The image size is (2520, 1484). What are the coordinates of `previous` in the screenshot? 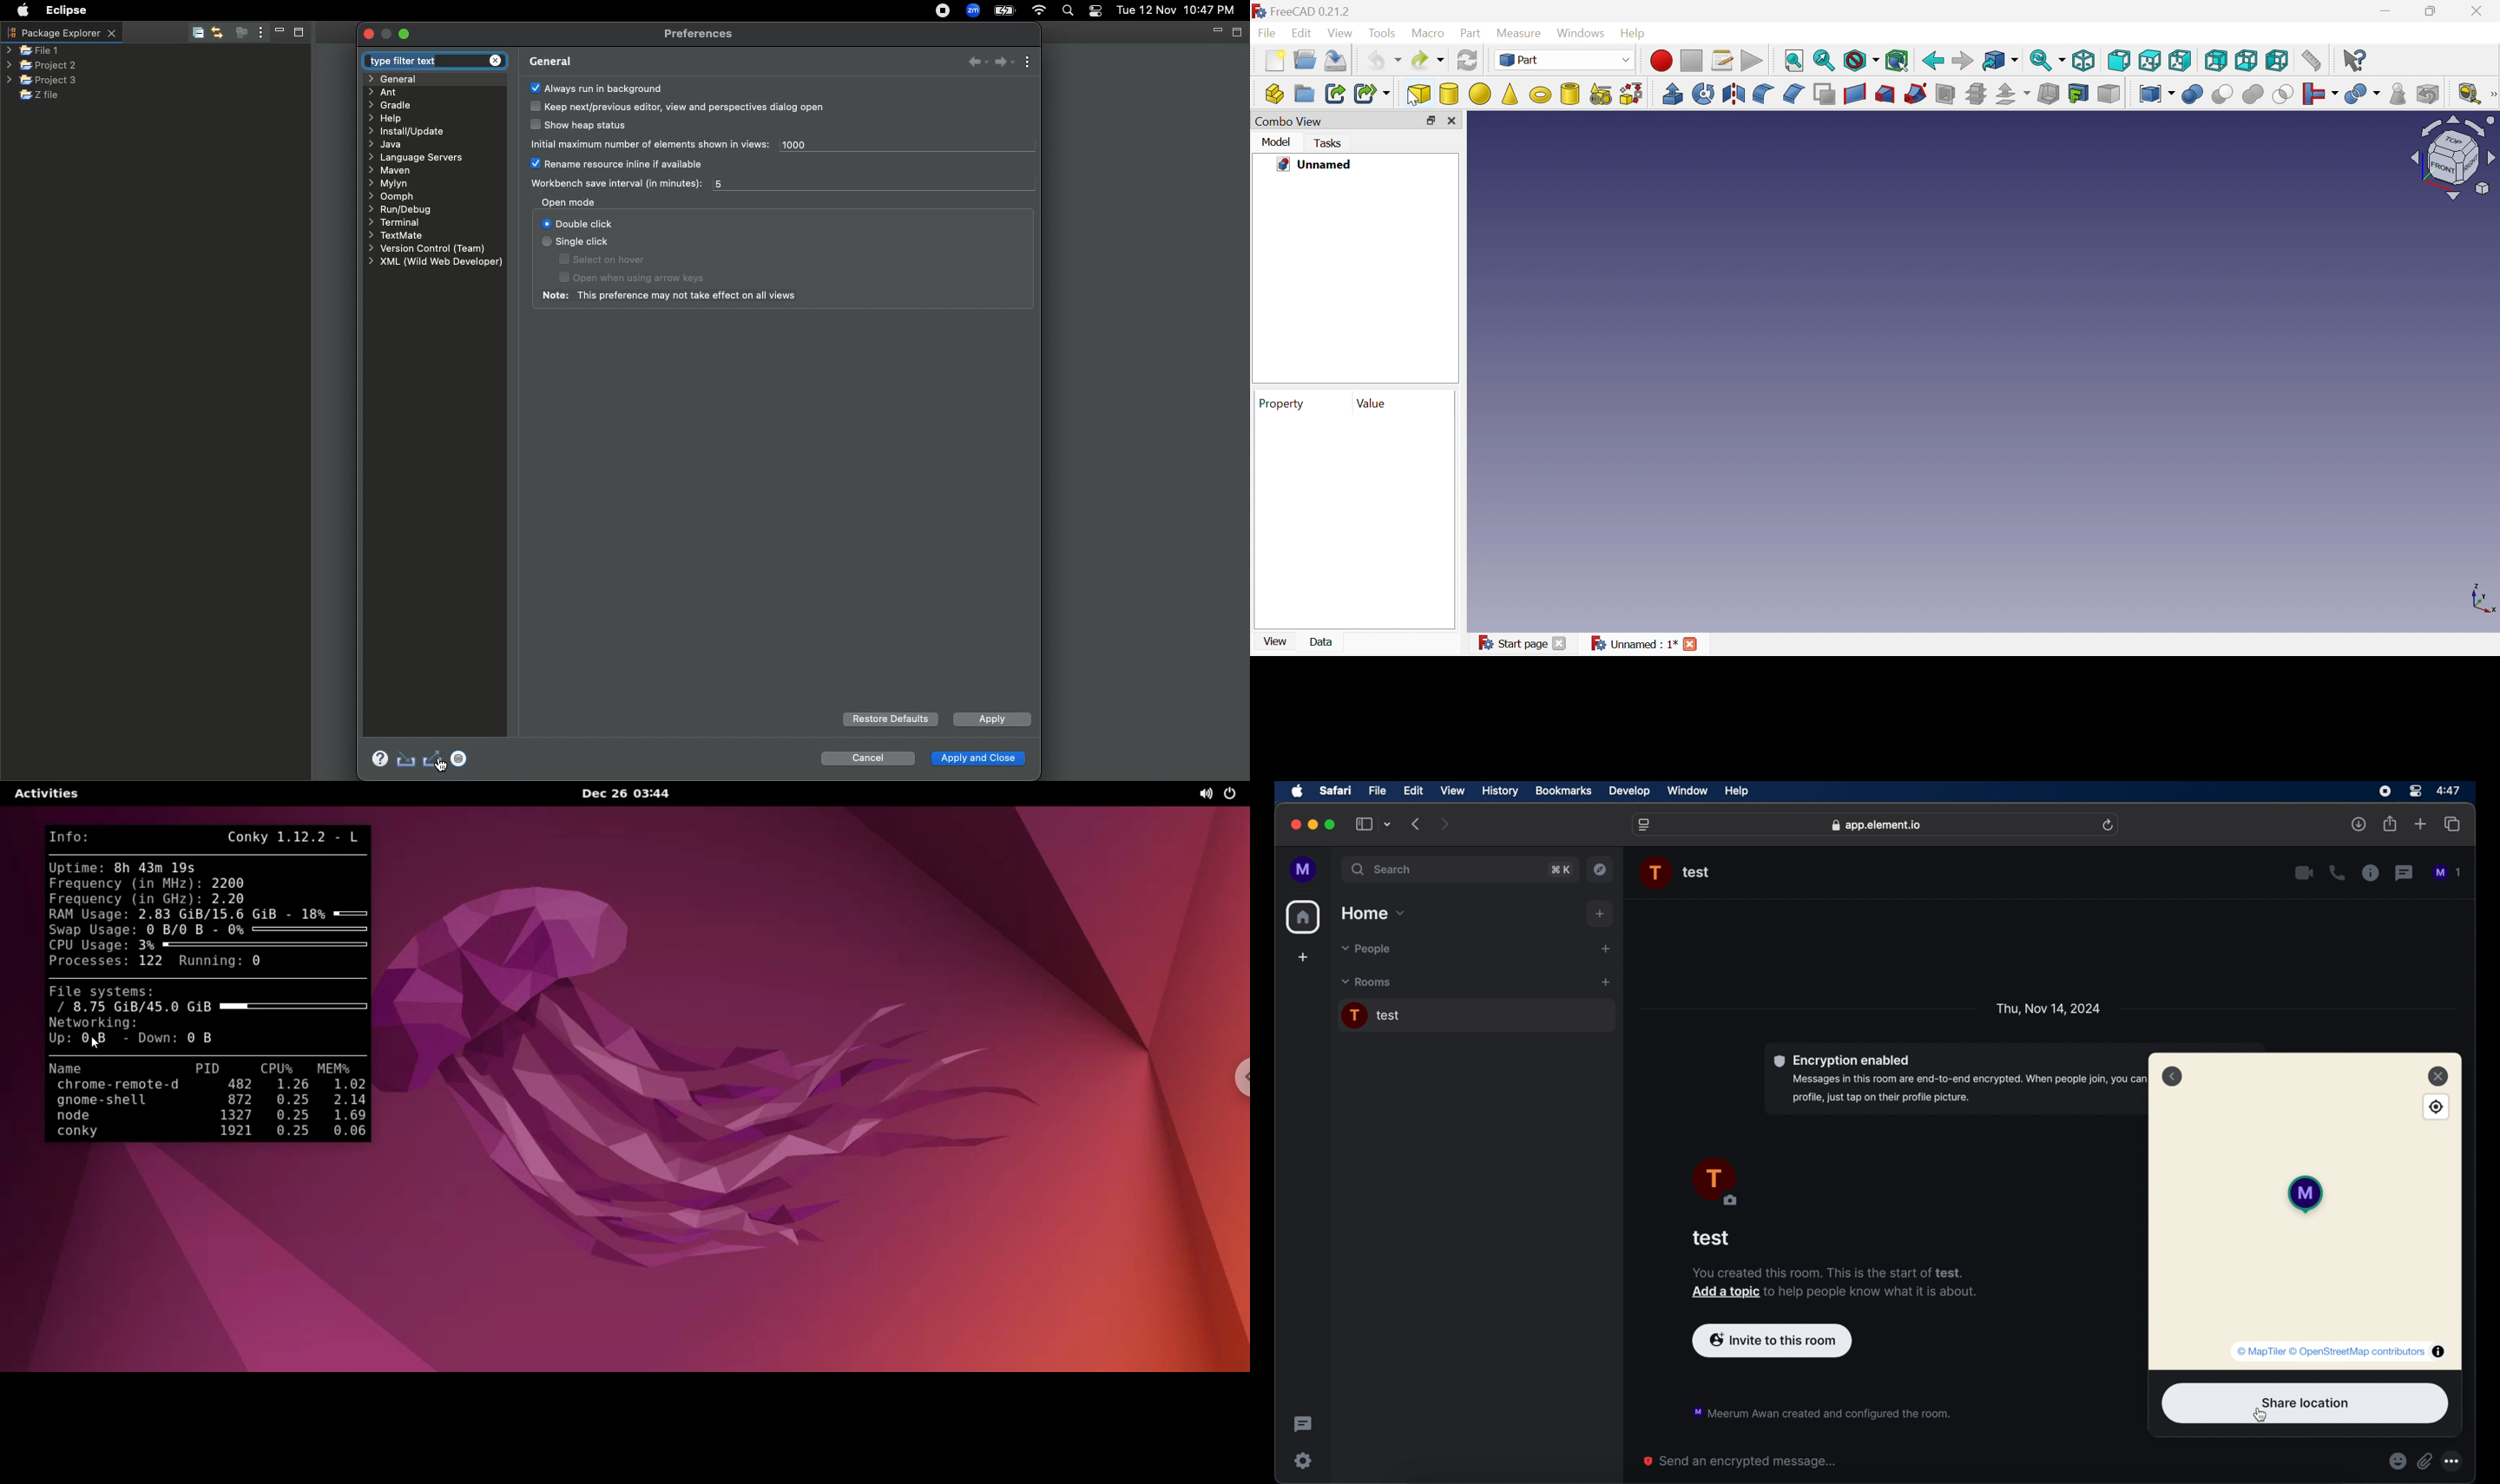 It's located at (1417, 824).